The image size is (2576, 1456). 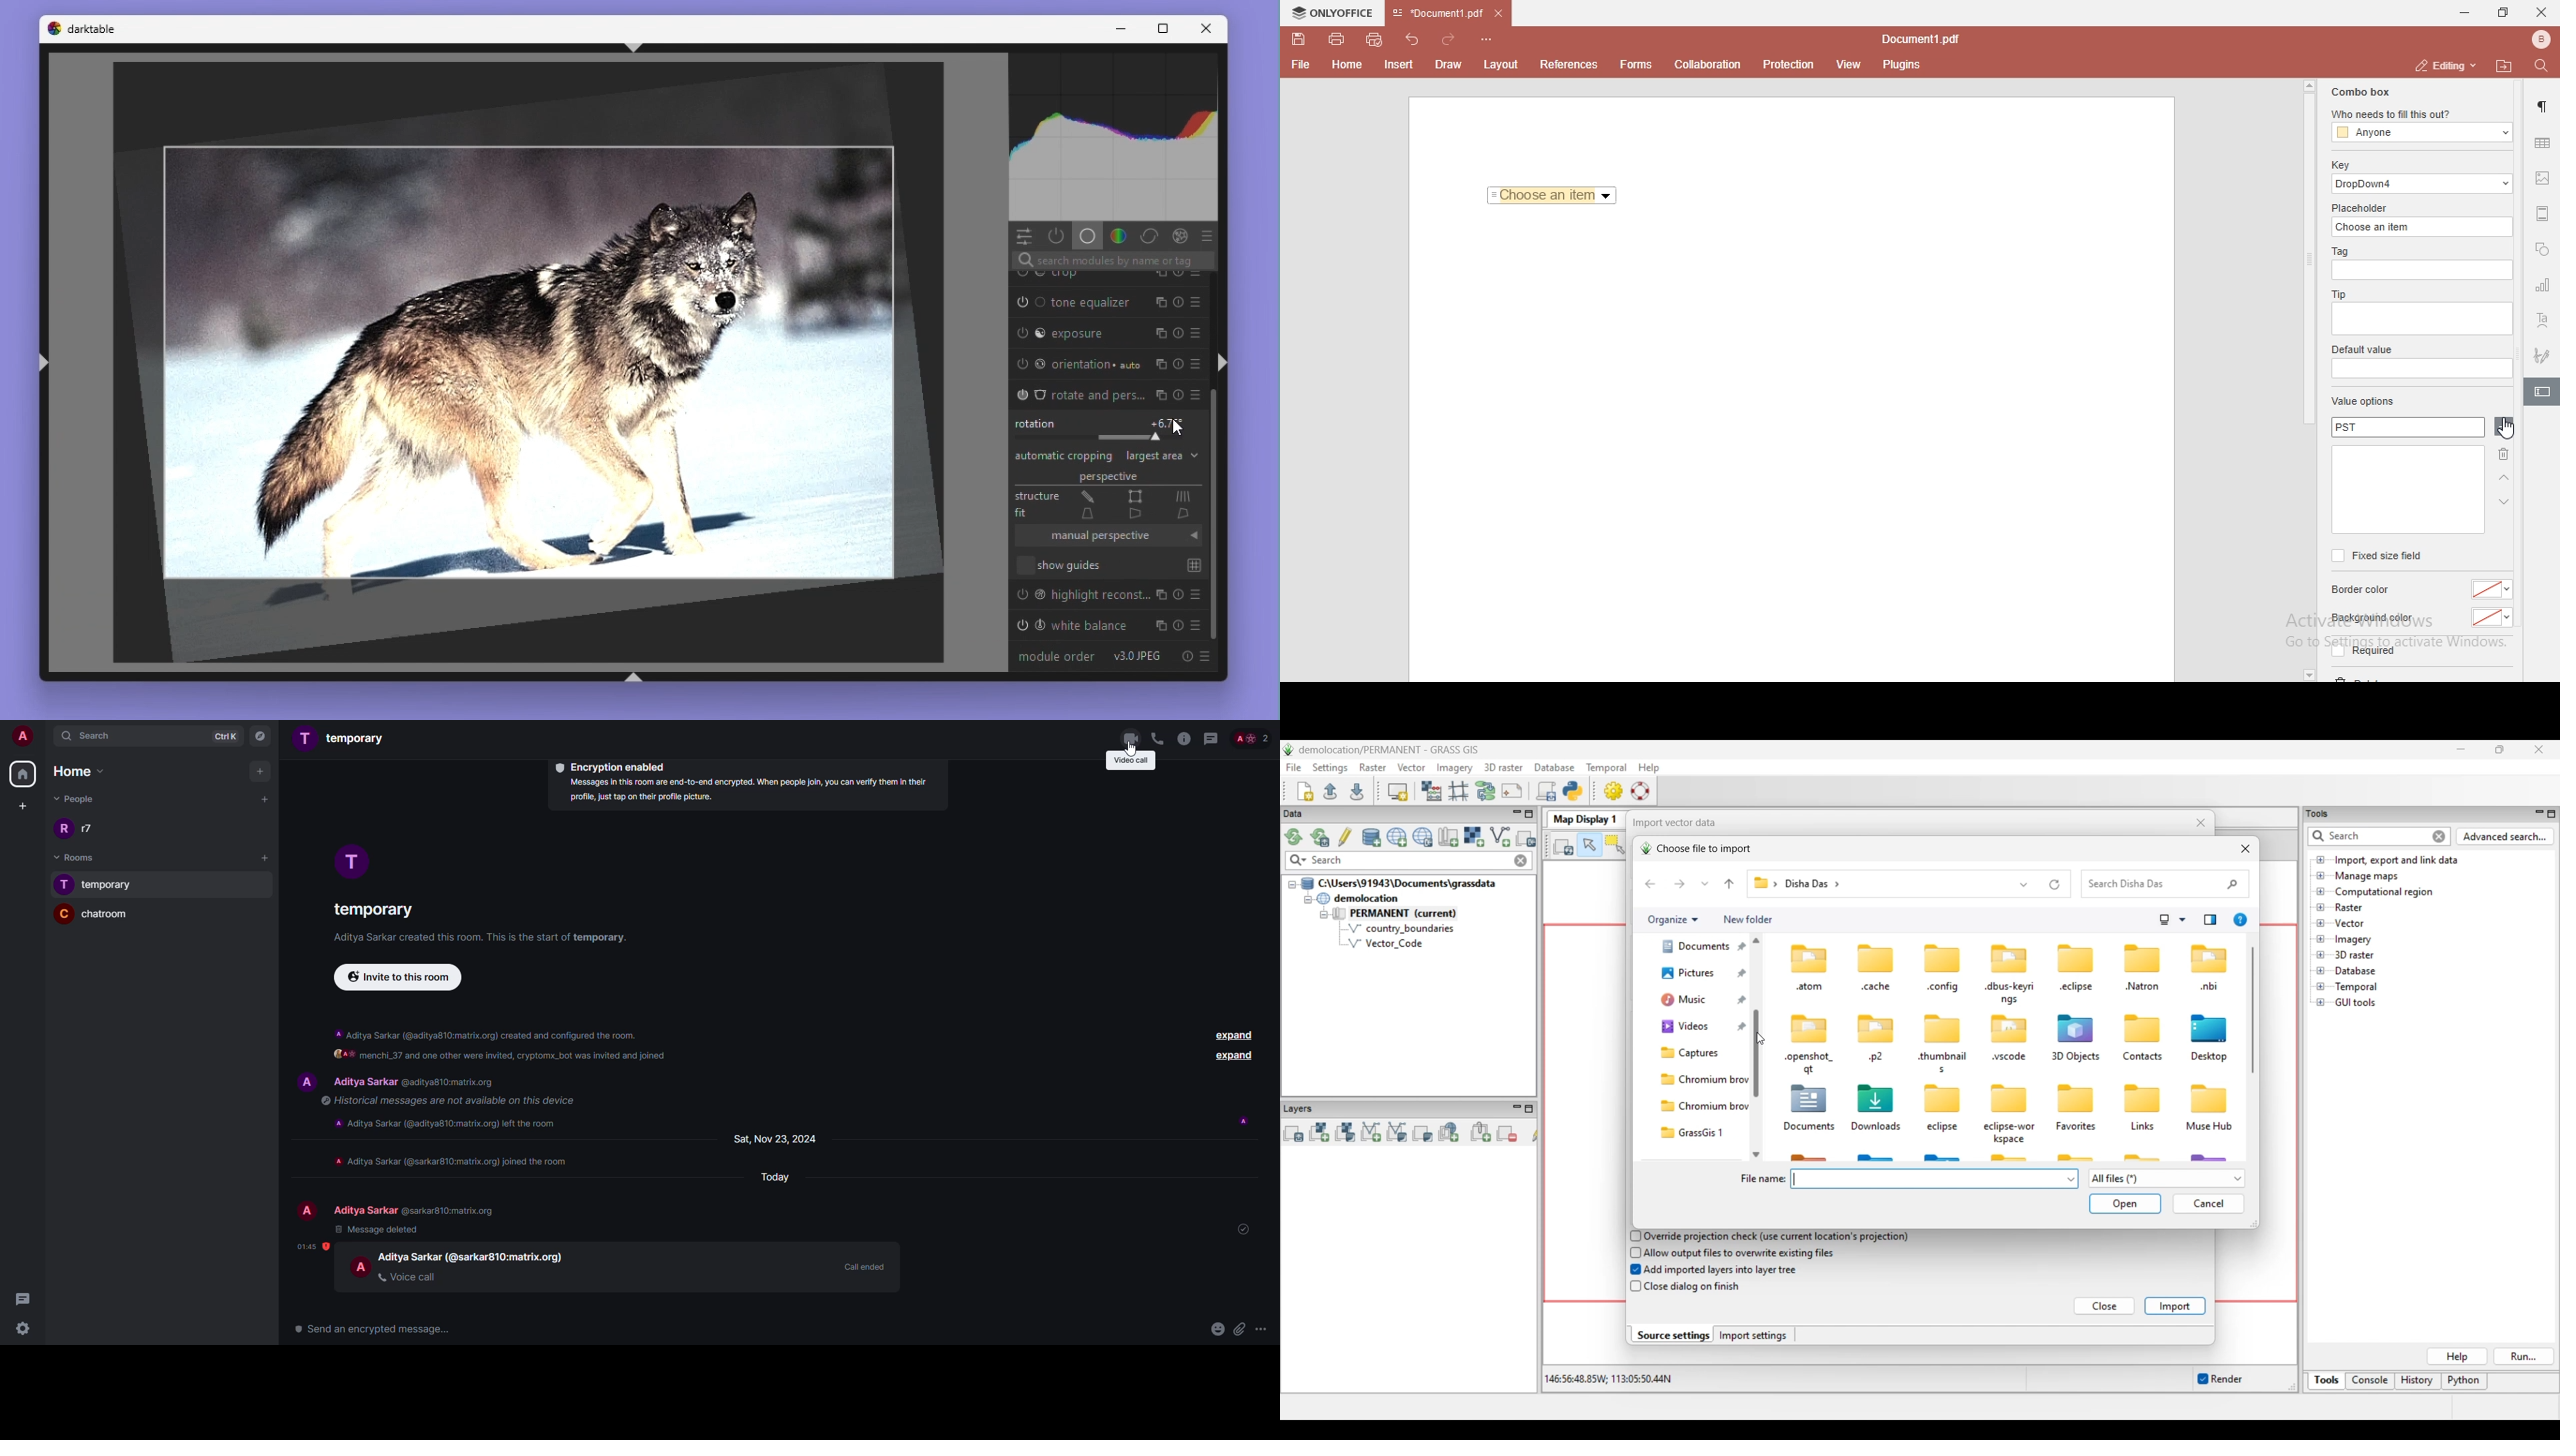 What do you see at coordinates (1058, 235) in the screenshot?
I see `Show only active modules` at bounding box center [1058, 235].